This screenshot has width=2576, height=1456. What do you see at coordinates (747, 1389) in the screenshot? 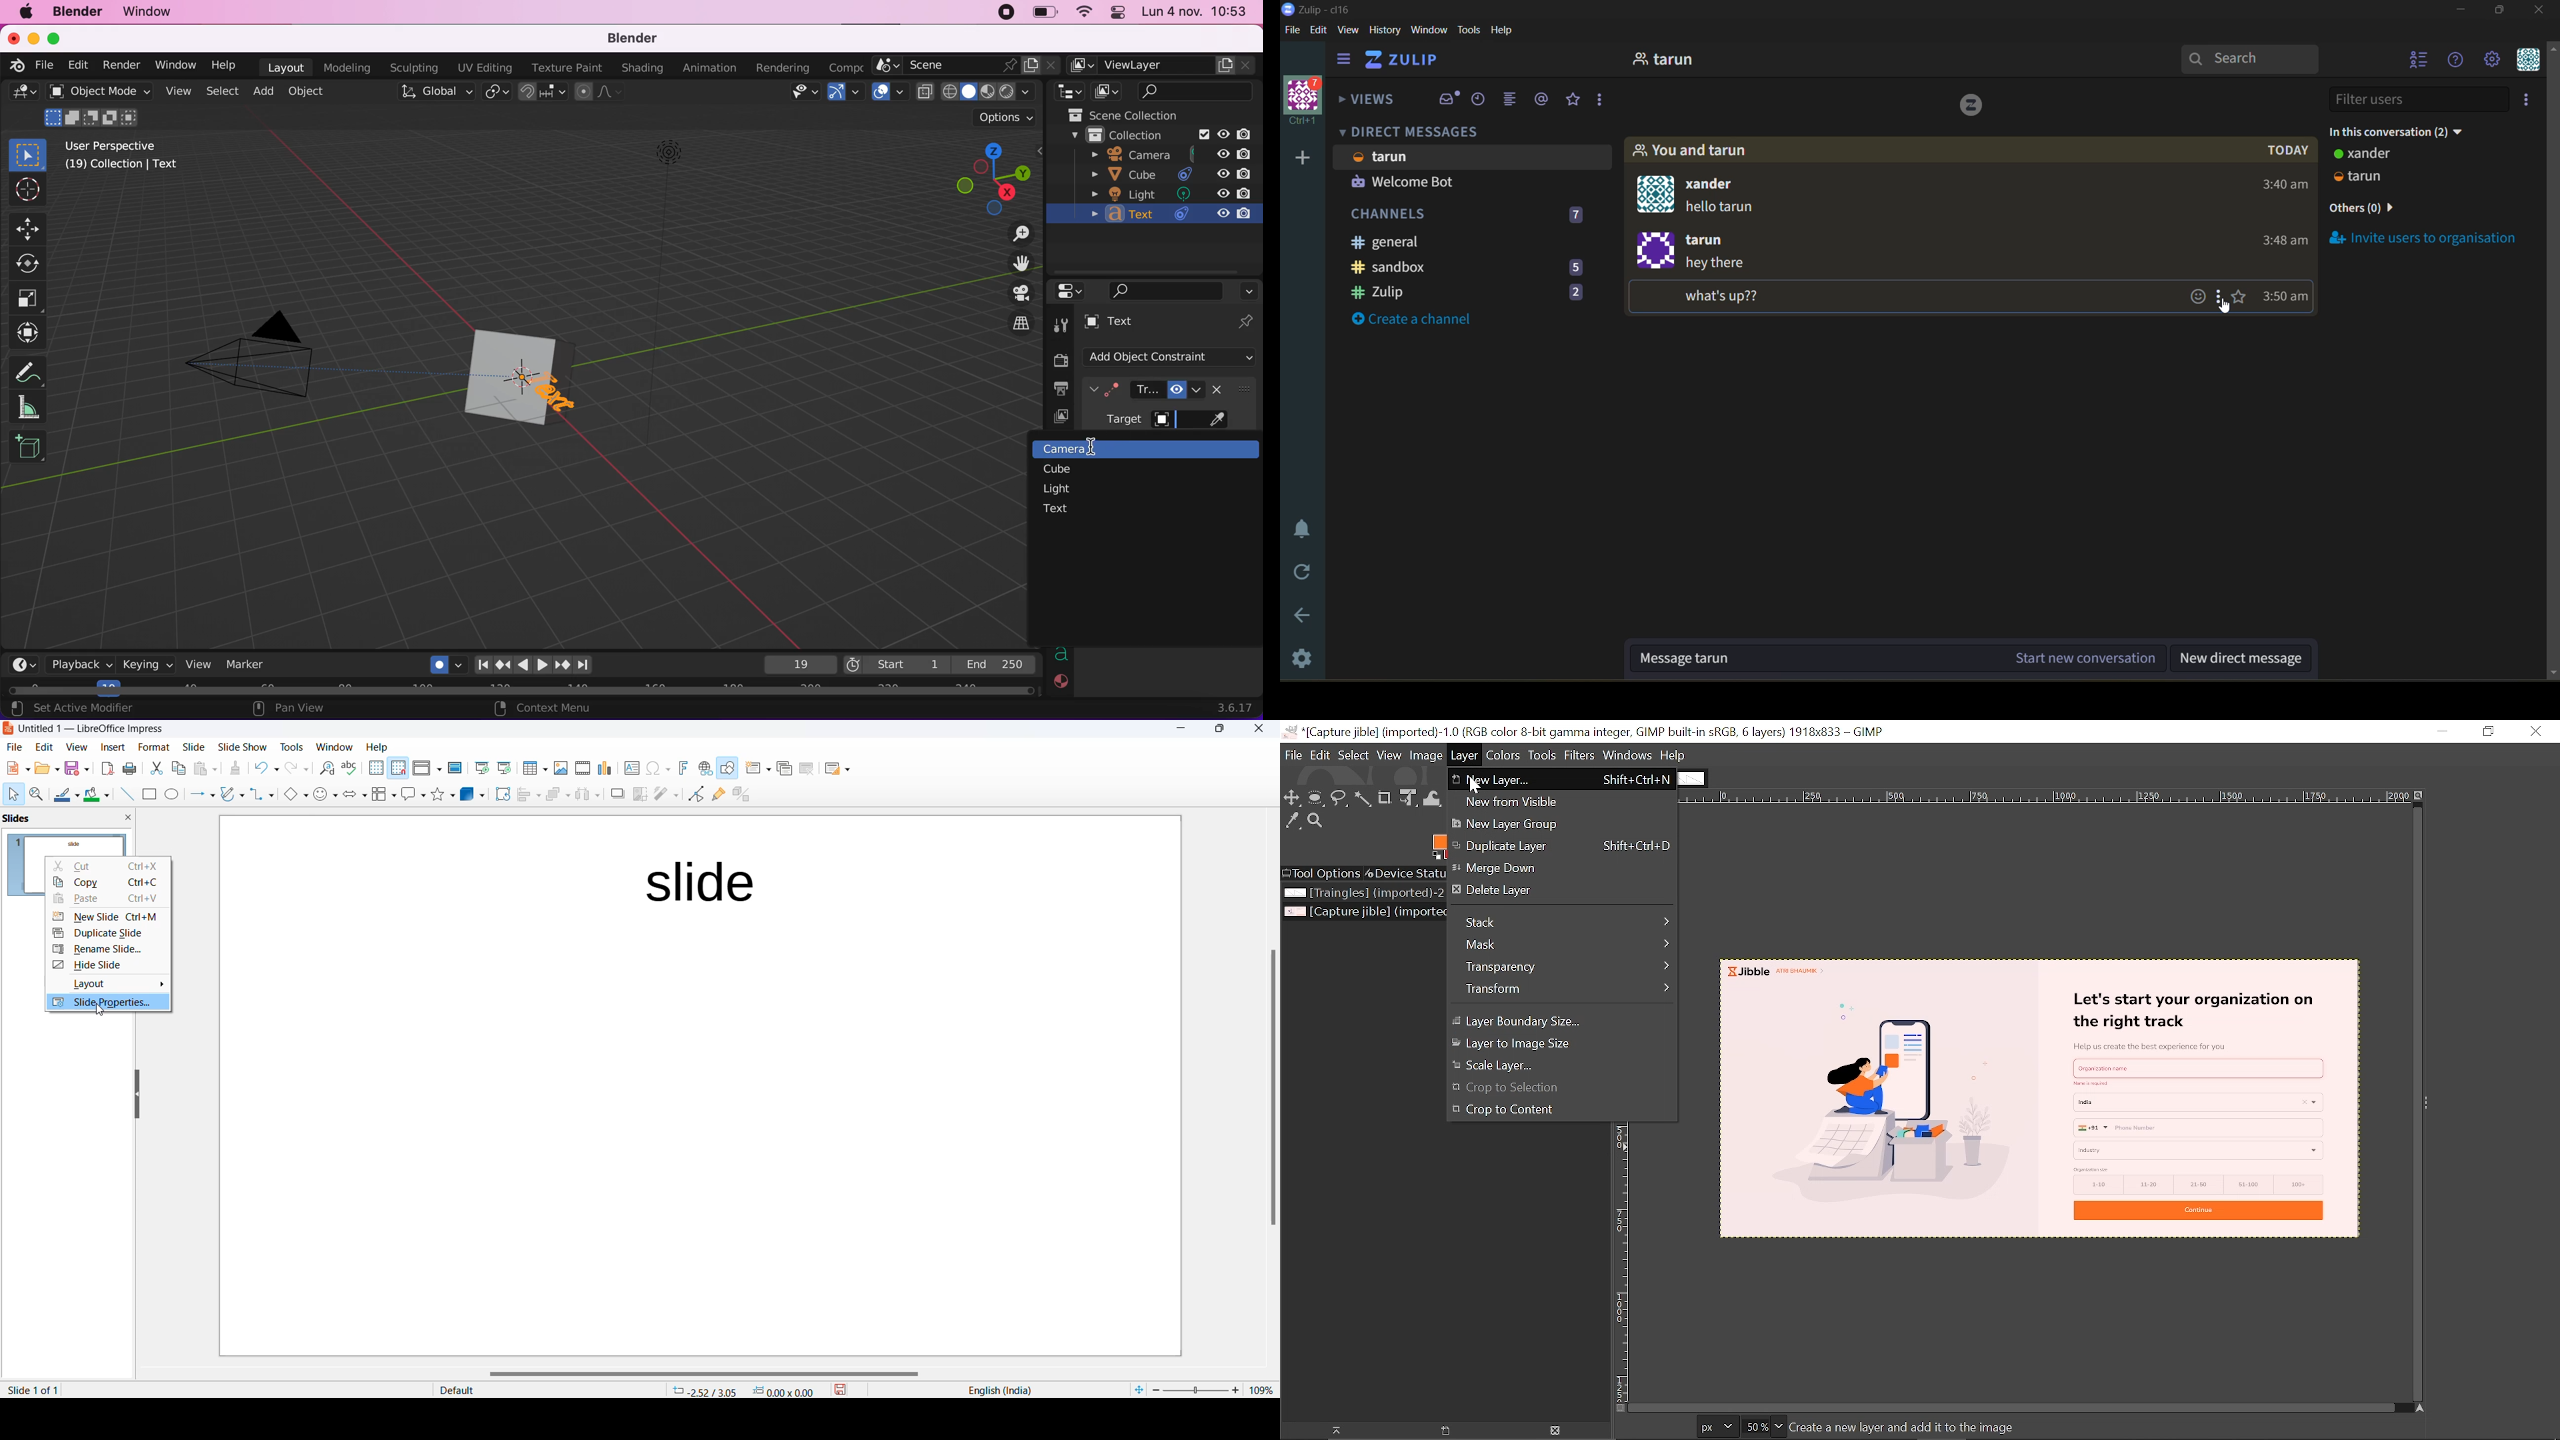
I see `cursor coordinate` at bounding box center [747, 1389].